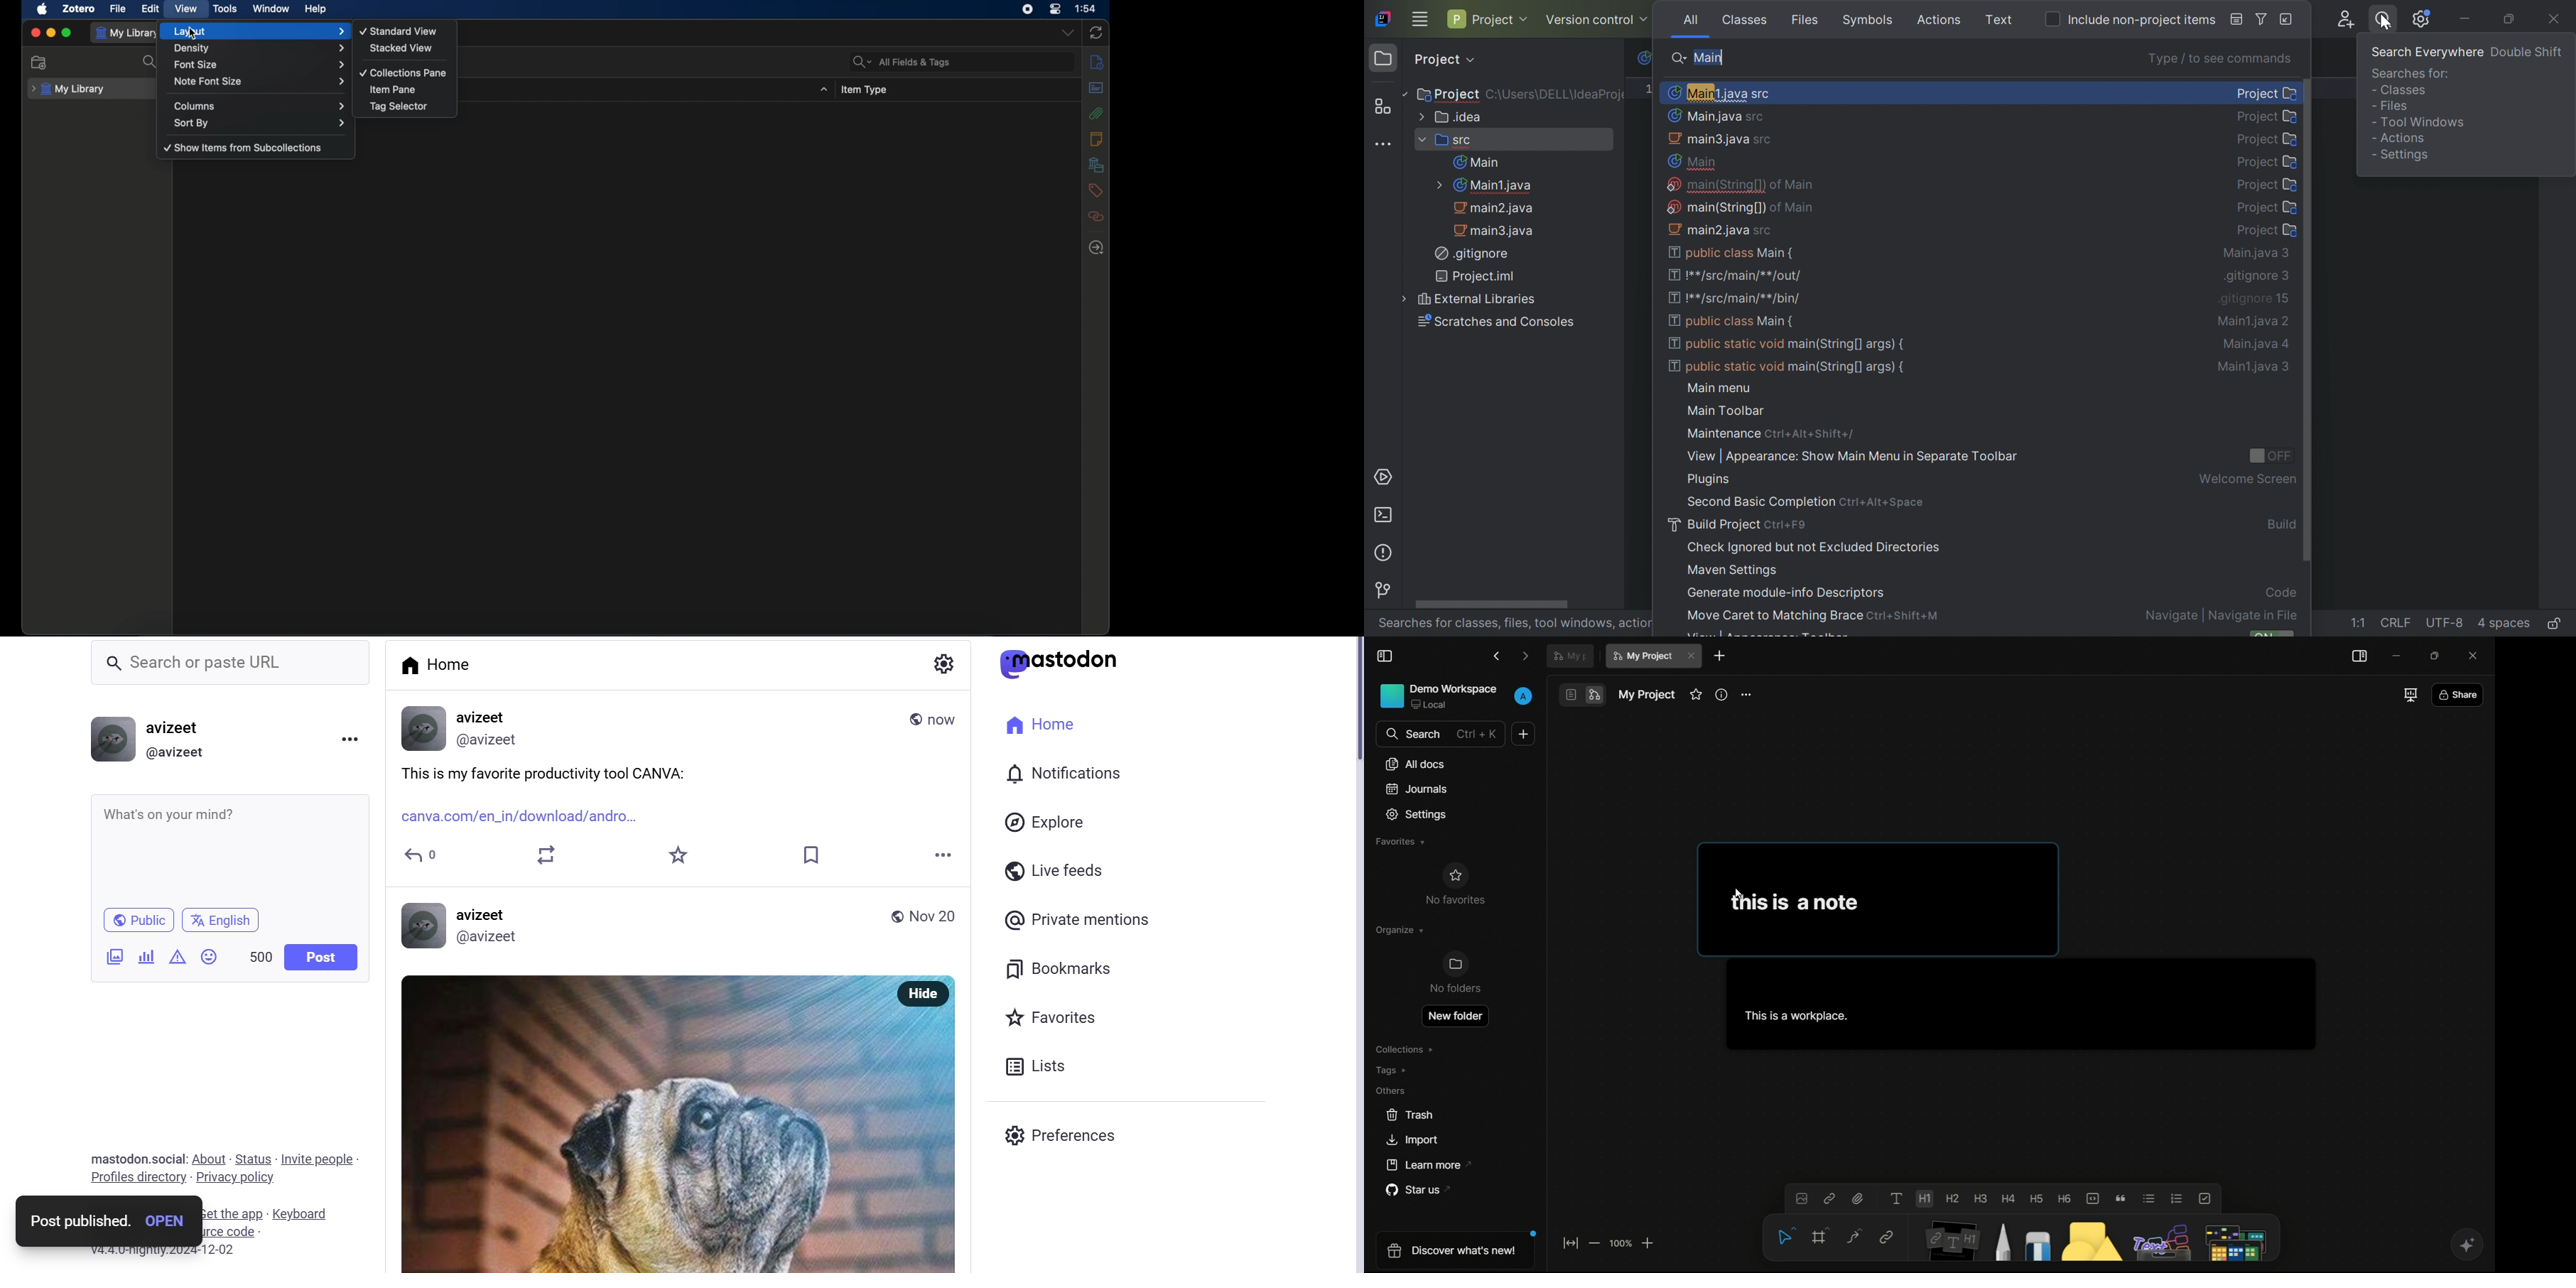 This screenshot has width=2576, height=1288. Describe the element at coordinates (949, 855) in the screenshot. I see `more` at that location.